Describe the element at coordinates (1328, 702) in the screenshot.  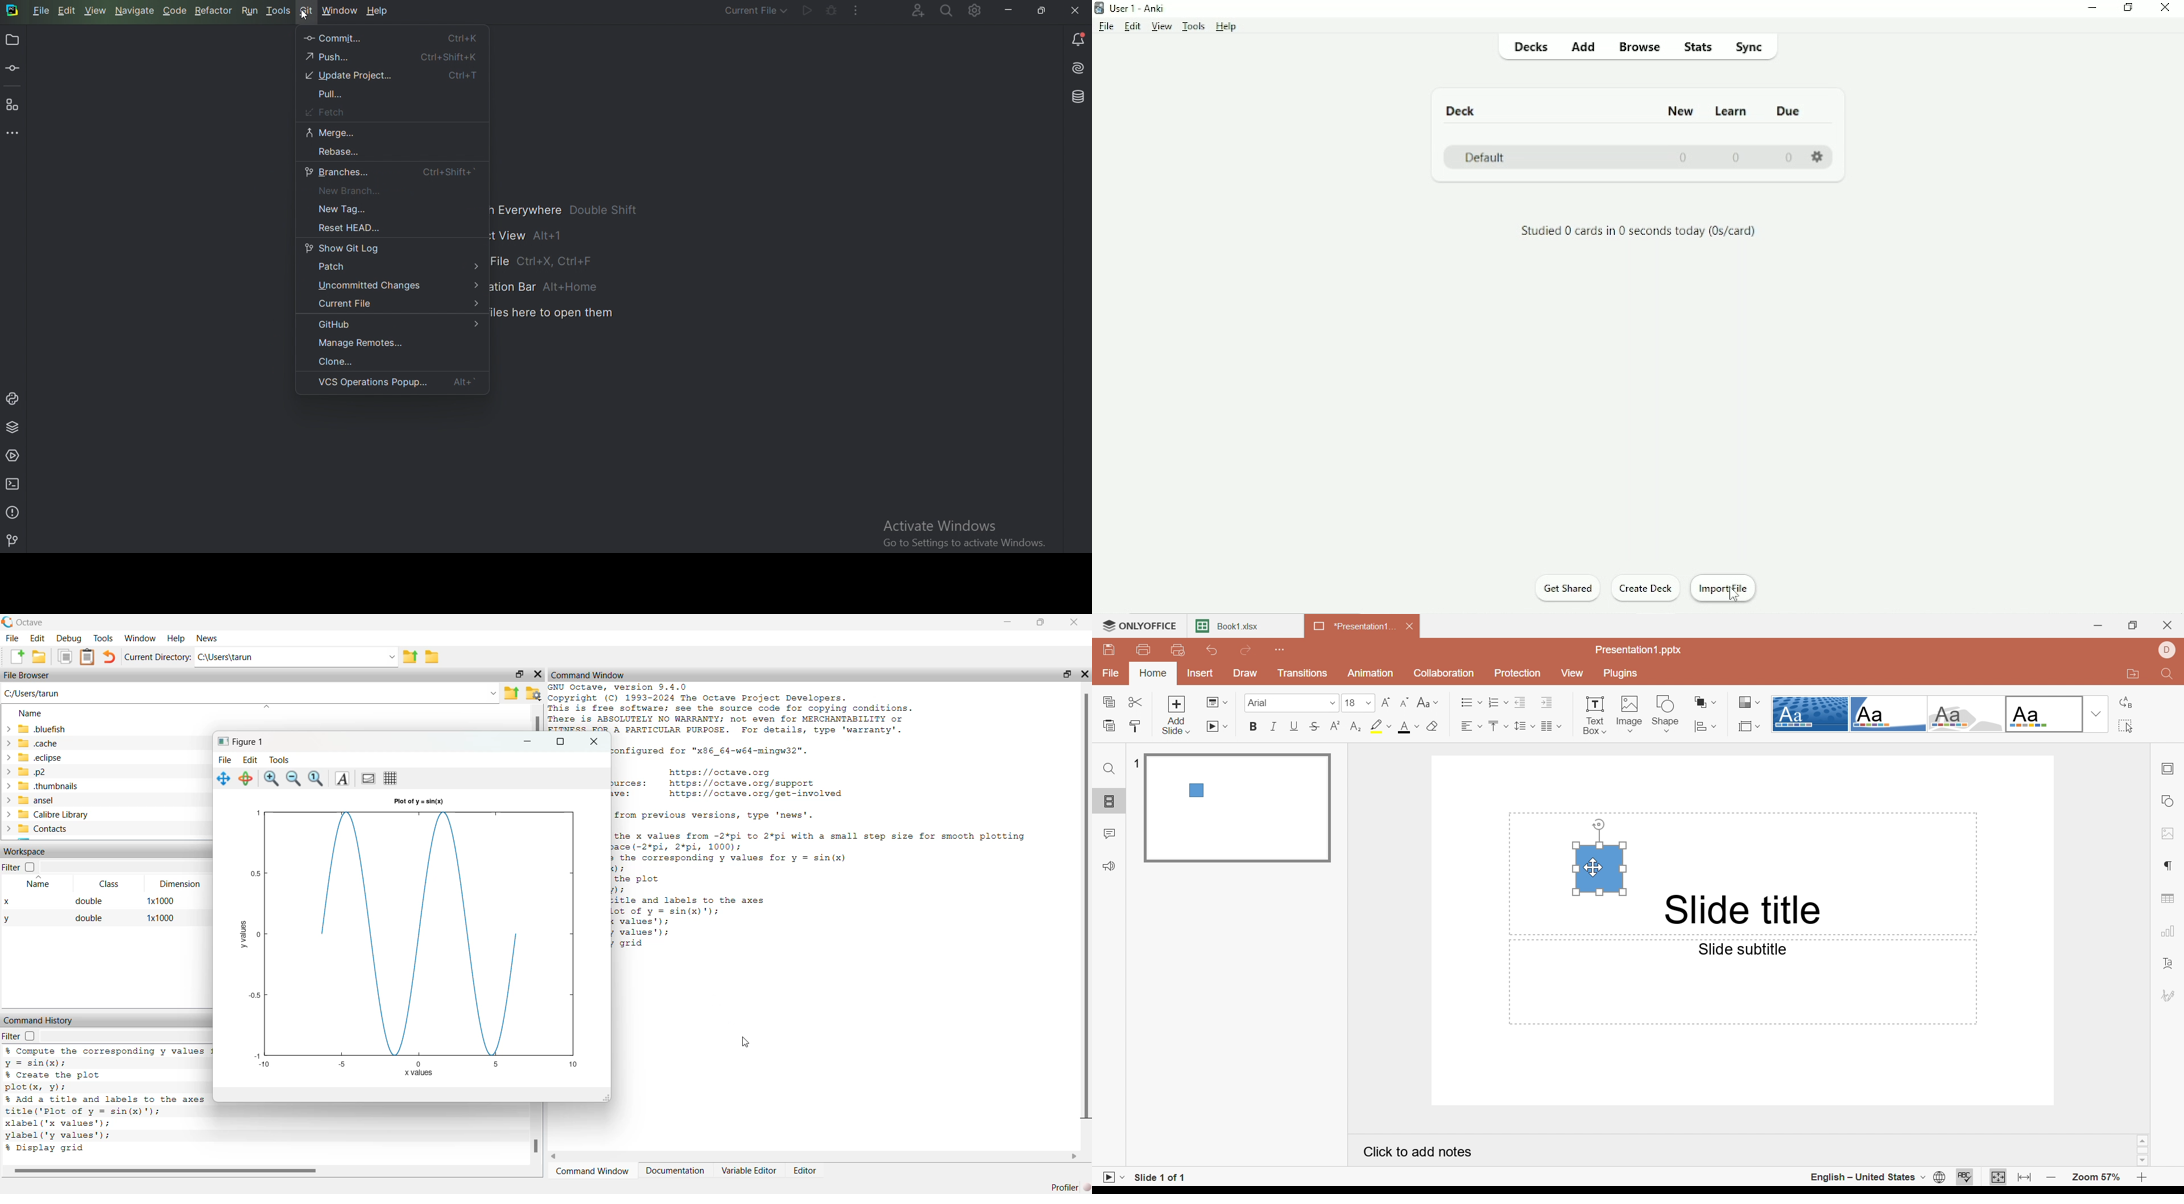
I see `Drop down` at that location.